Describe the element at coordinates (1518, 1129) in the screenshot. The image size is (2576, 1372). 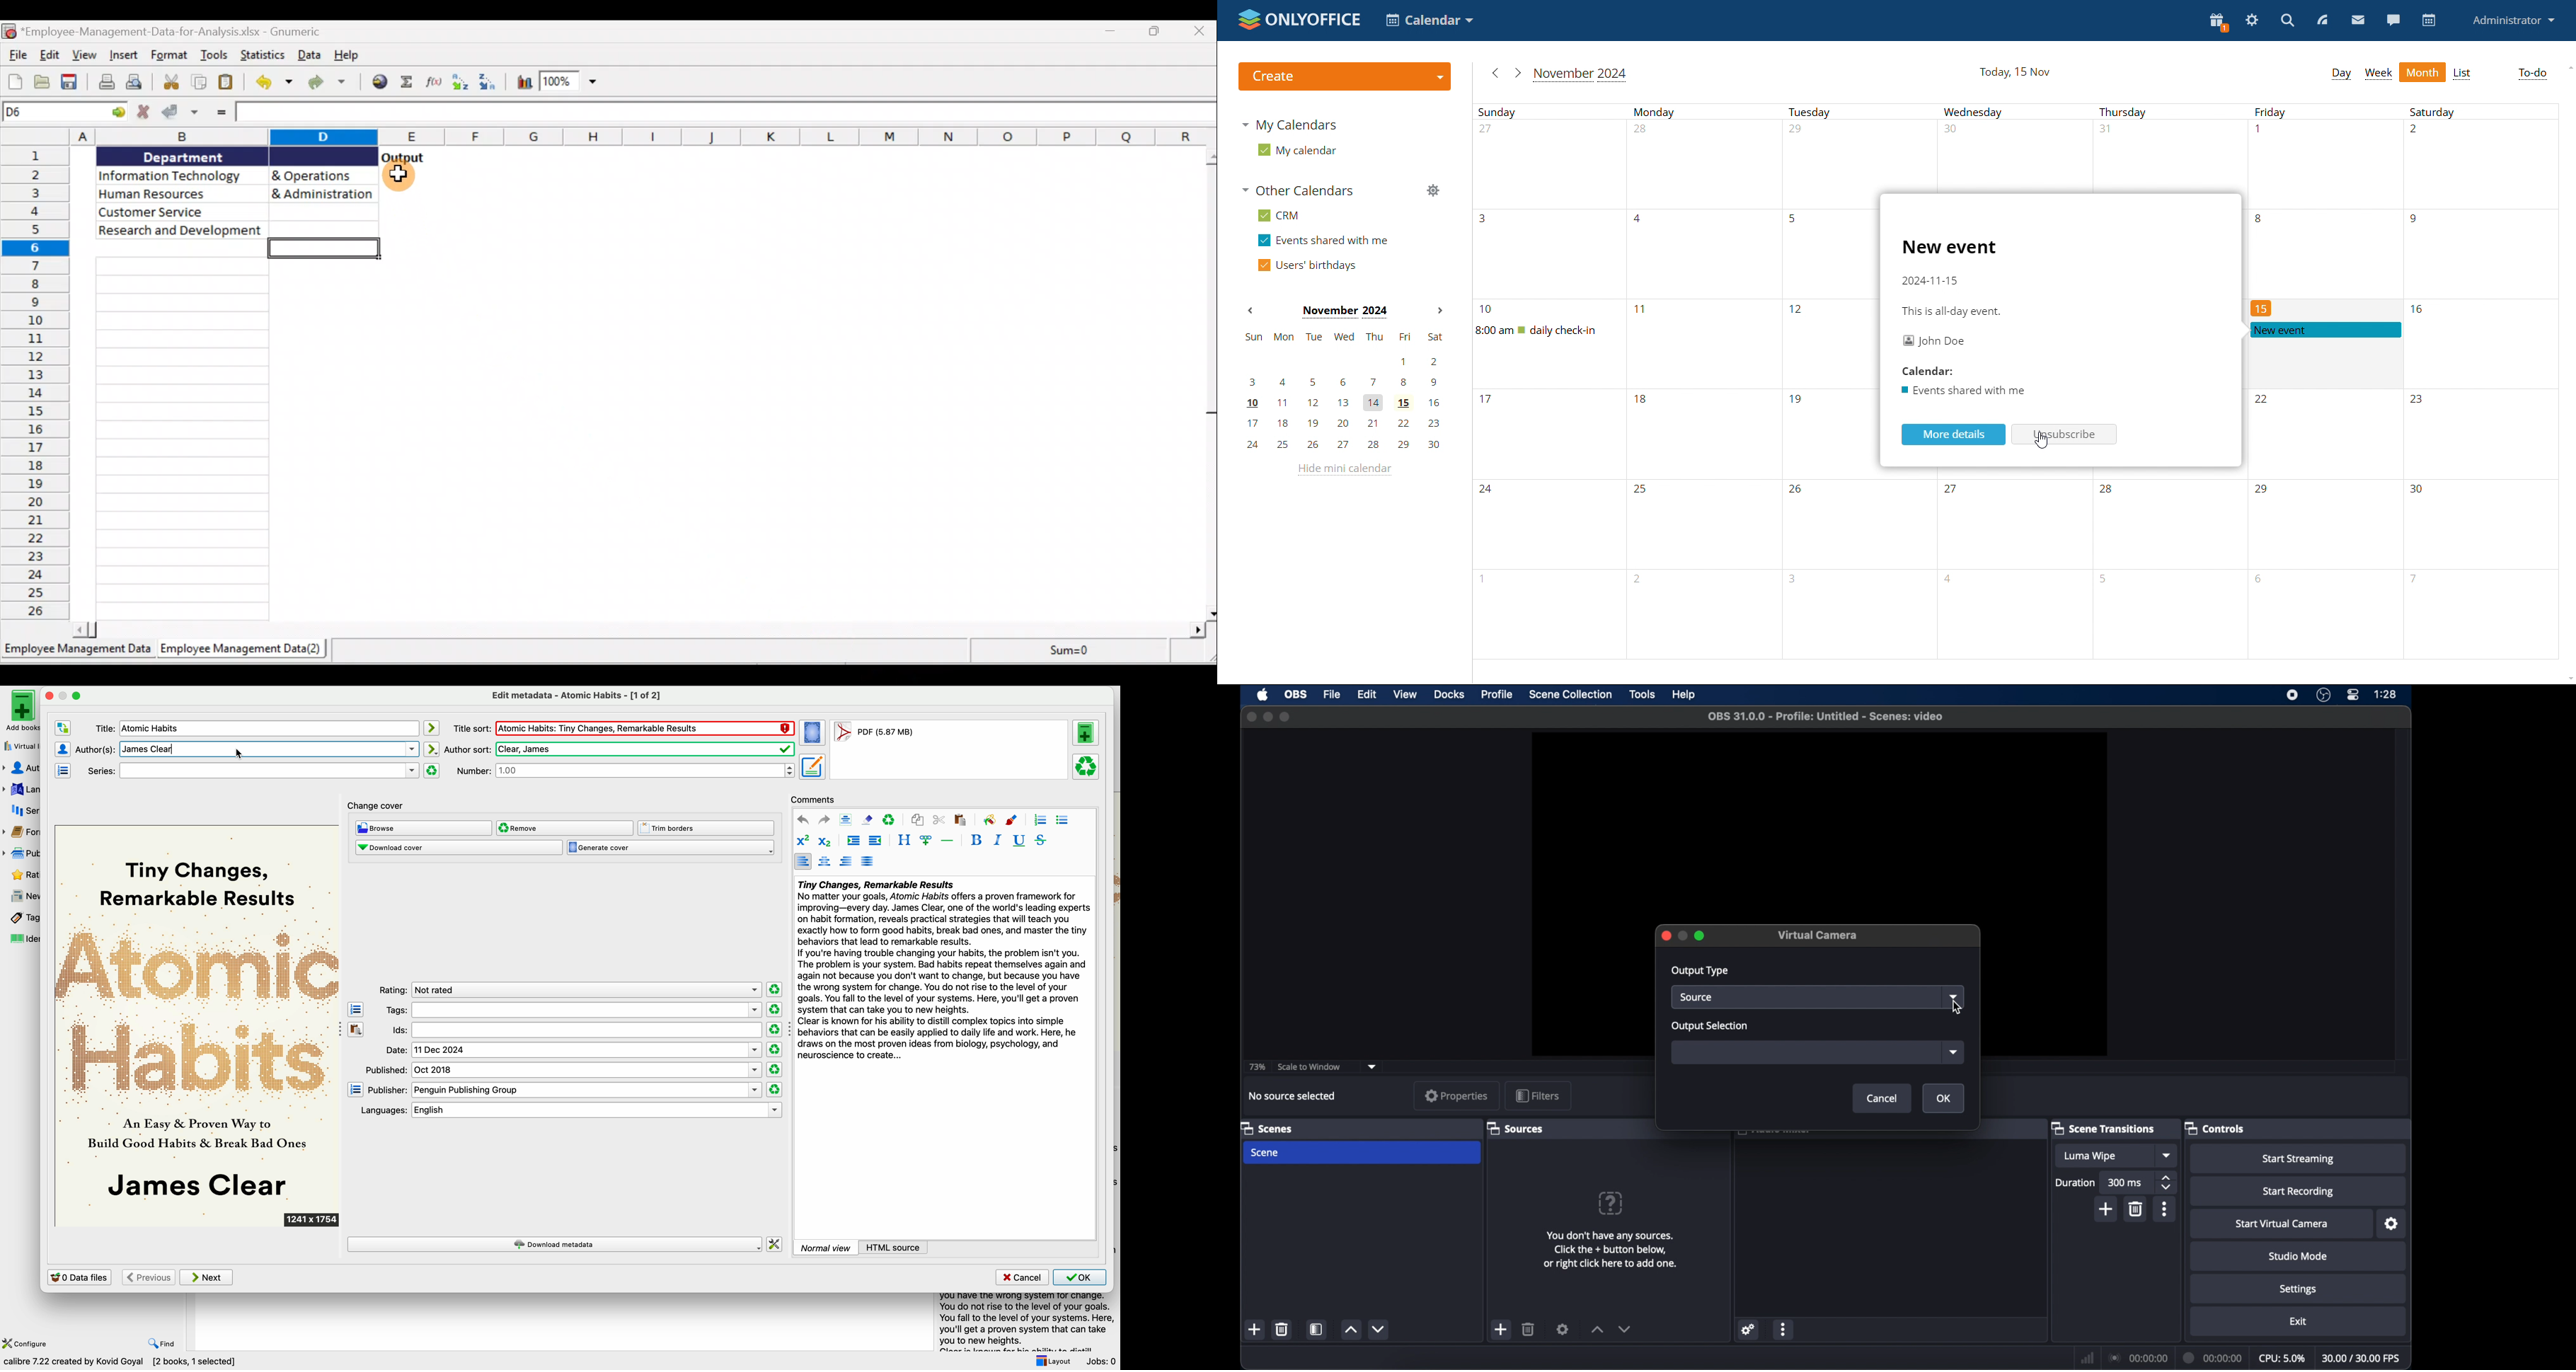
I see `sources` at that location.